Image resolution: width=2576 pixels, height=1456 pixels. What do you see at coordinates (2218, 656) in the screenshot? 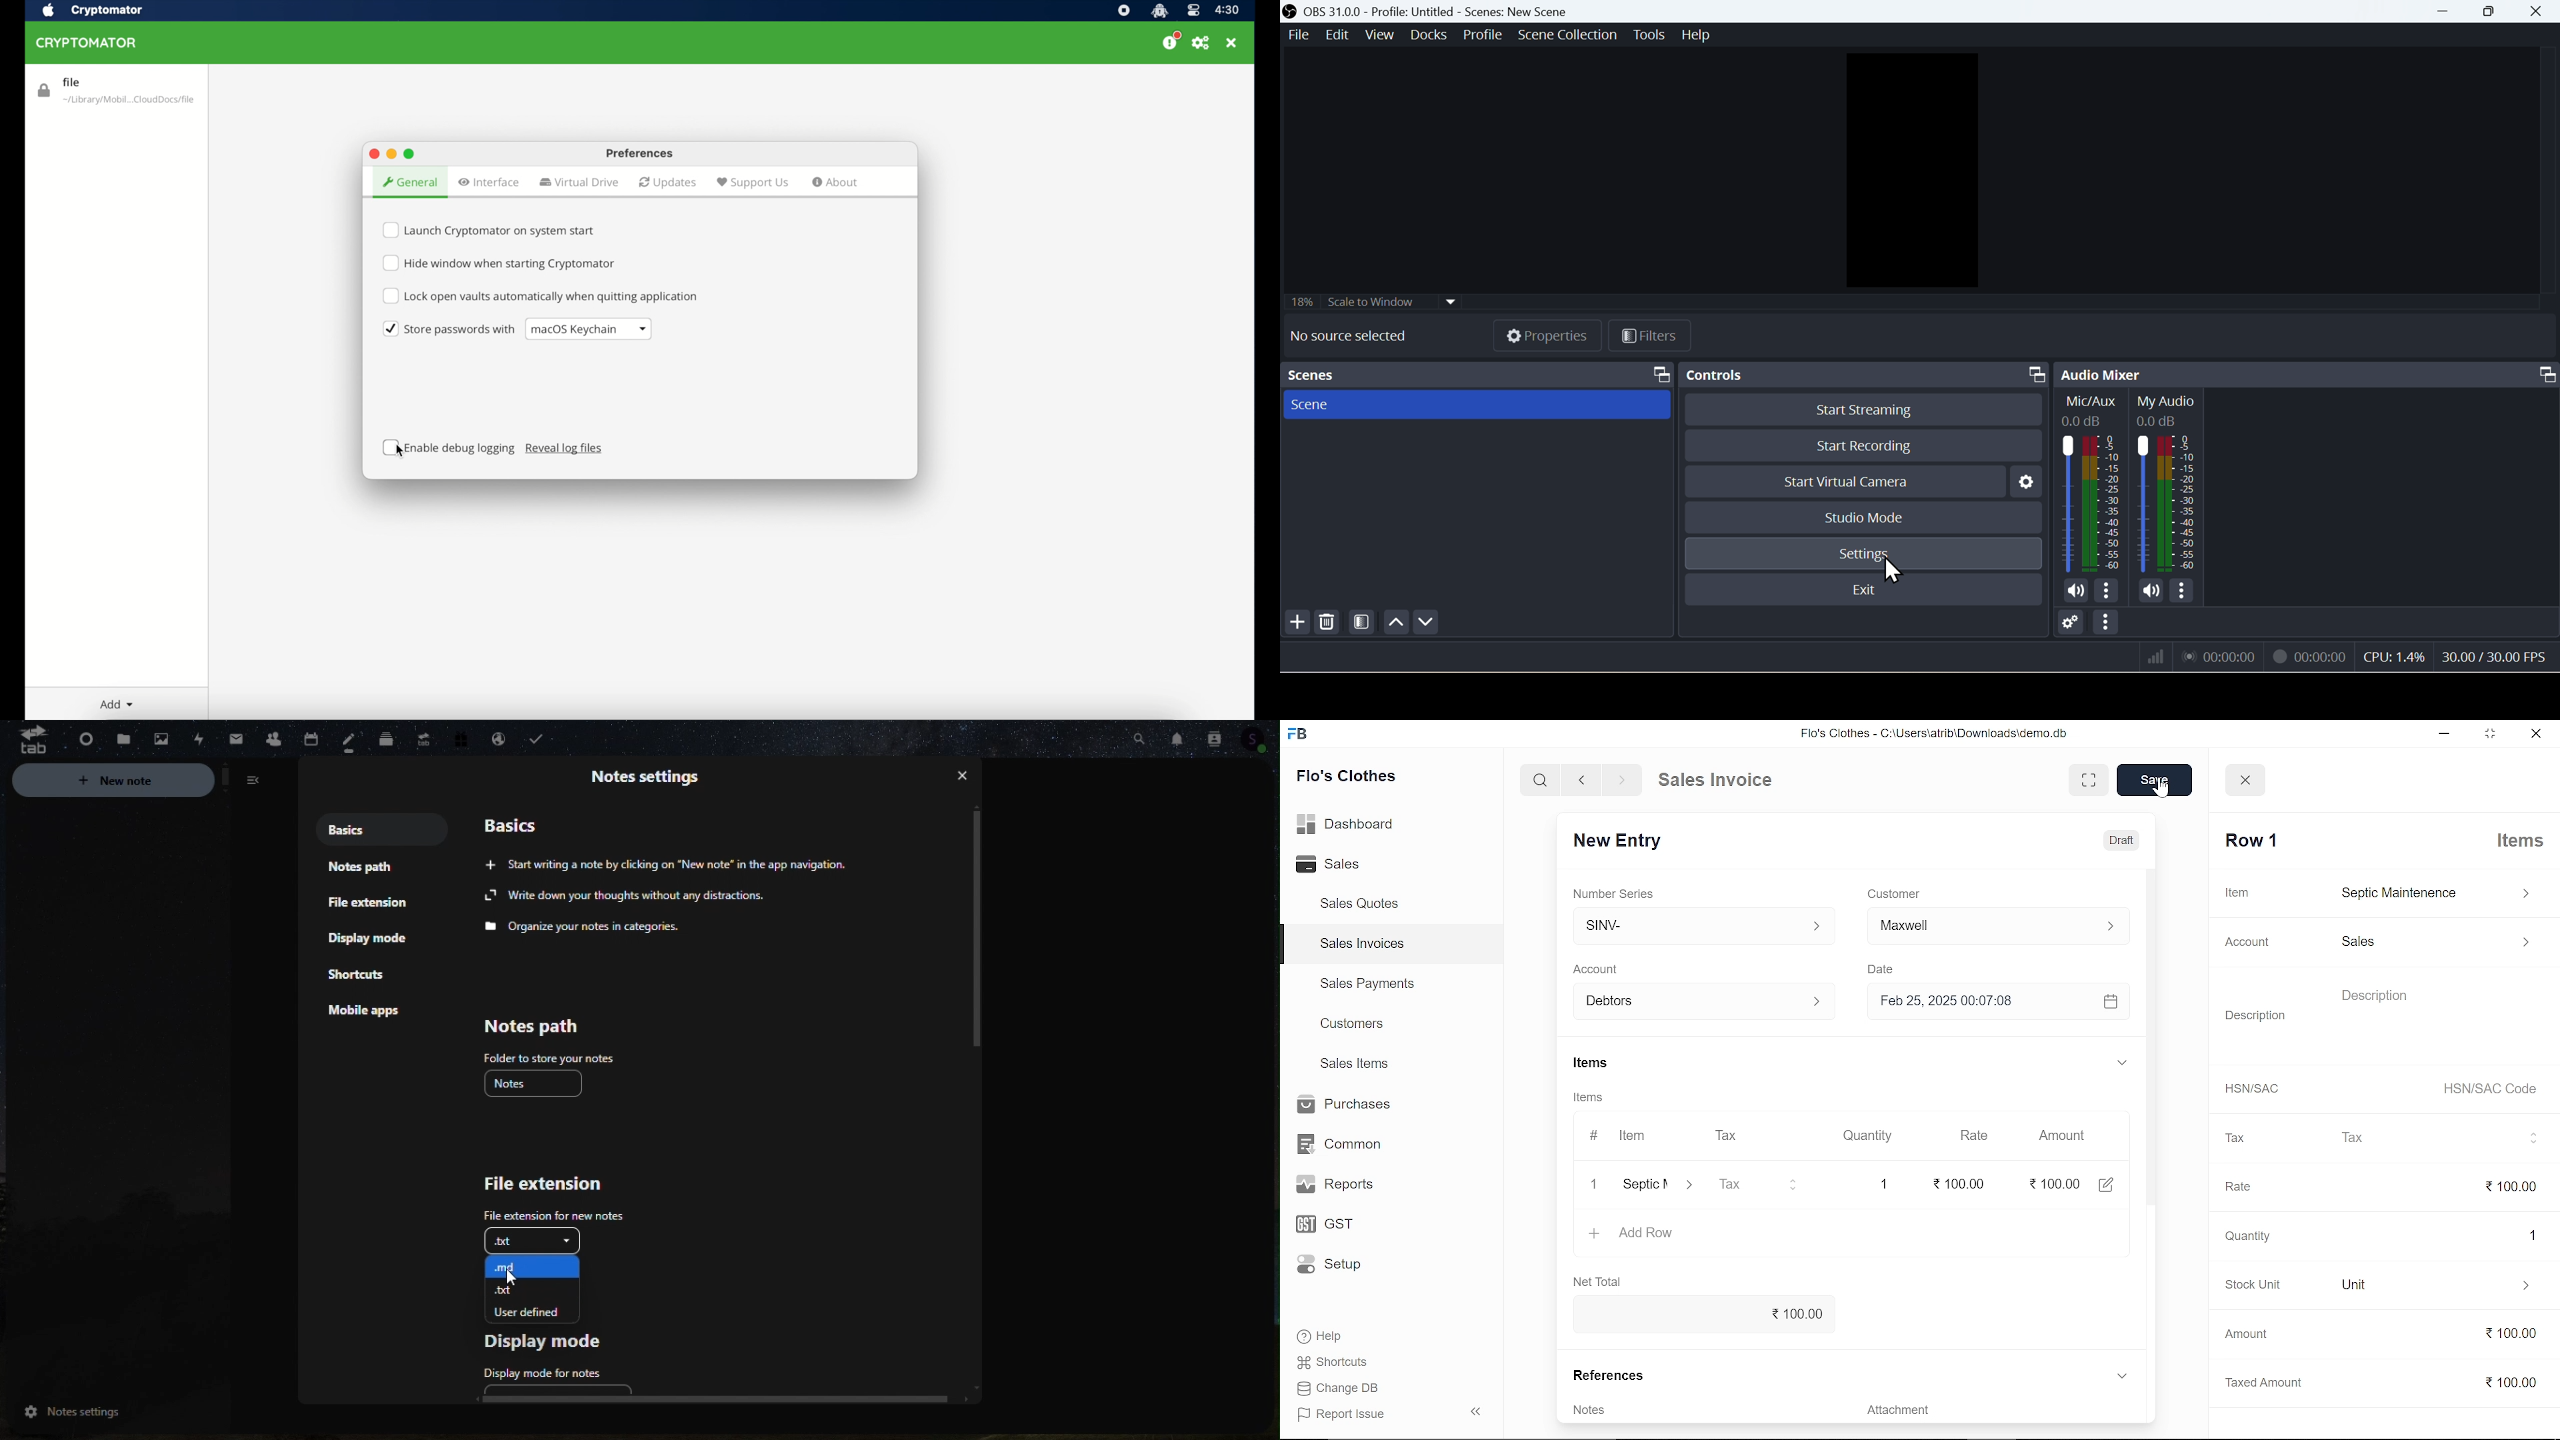
I see `00:00:00` at bounding box center [2218, 656].